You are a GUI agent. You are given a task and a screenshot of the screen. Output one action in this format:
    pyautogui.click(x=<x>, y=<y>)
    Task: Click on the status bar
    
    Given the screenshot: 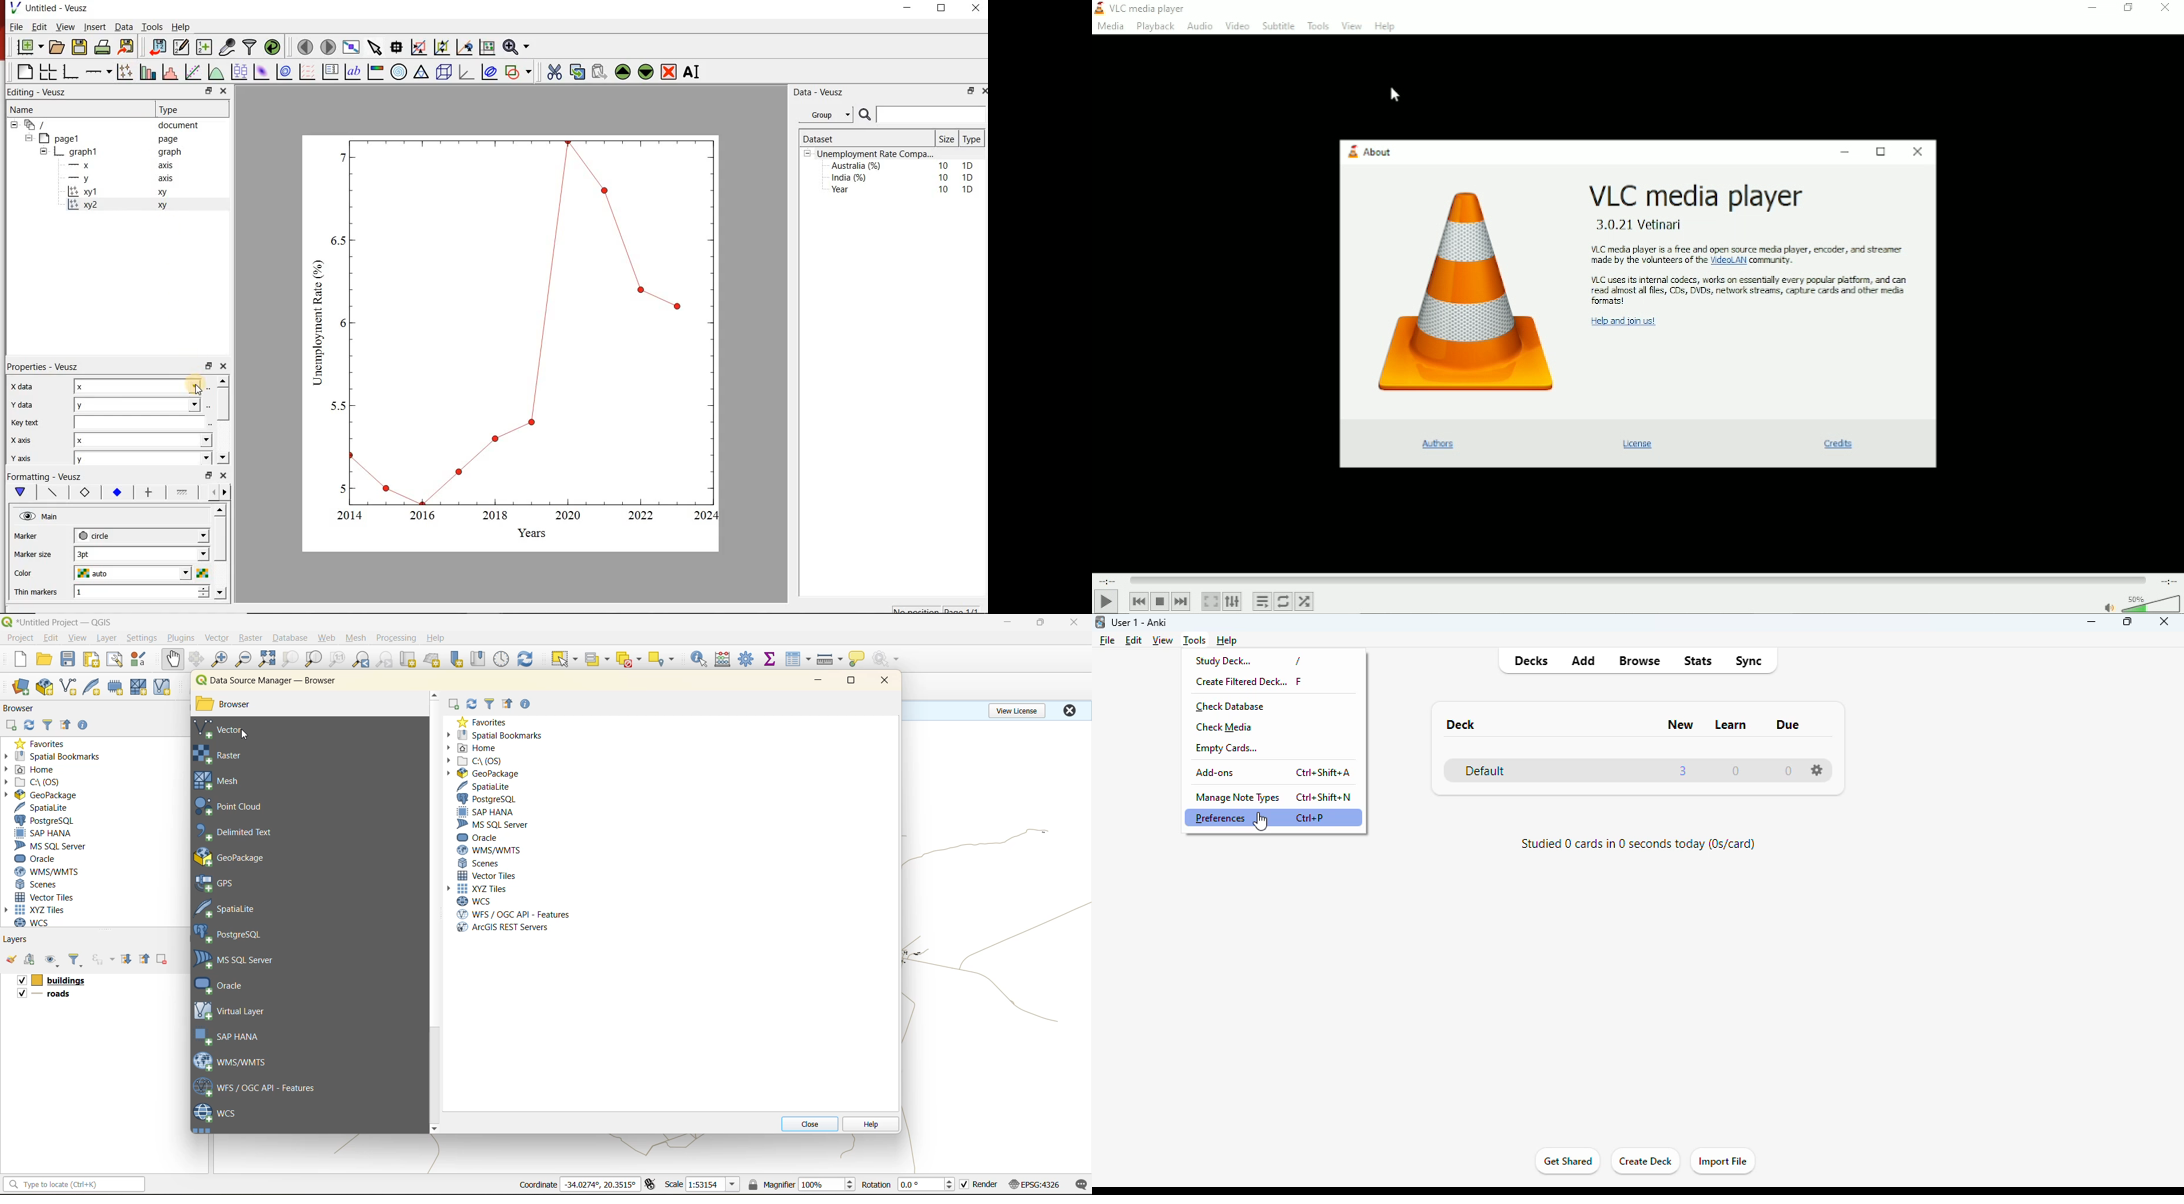 What is the action you would take?
    pyautogui.click(x=72, y=1184)
    